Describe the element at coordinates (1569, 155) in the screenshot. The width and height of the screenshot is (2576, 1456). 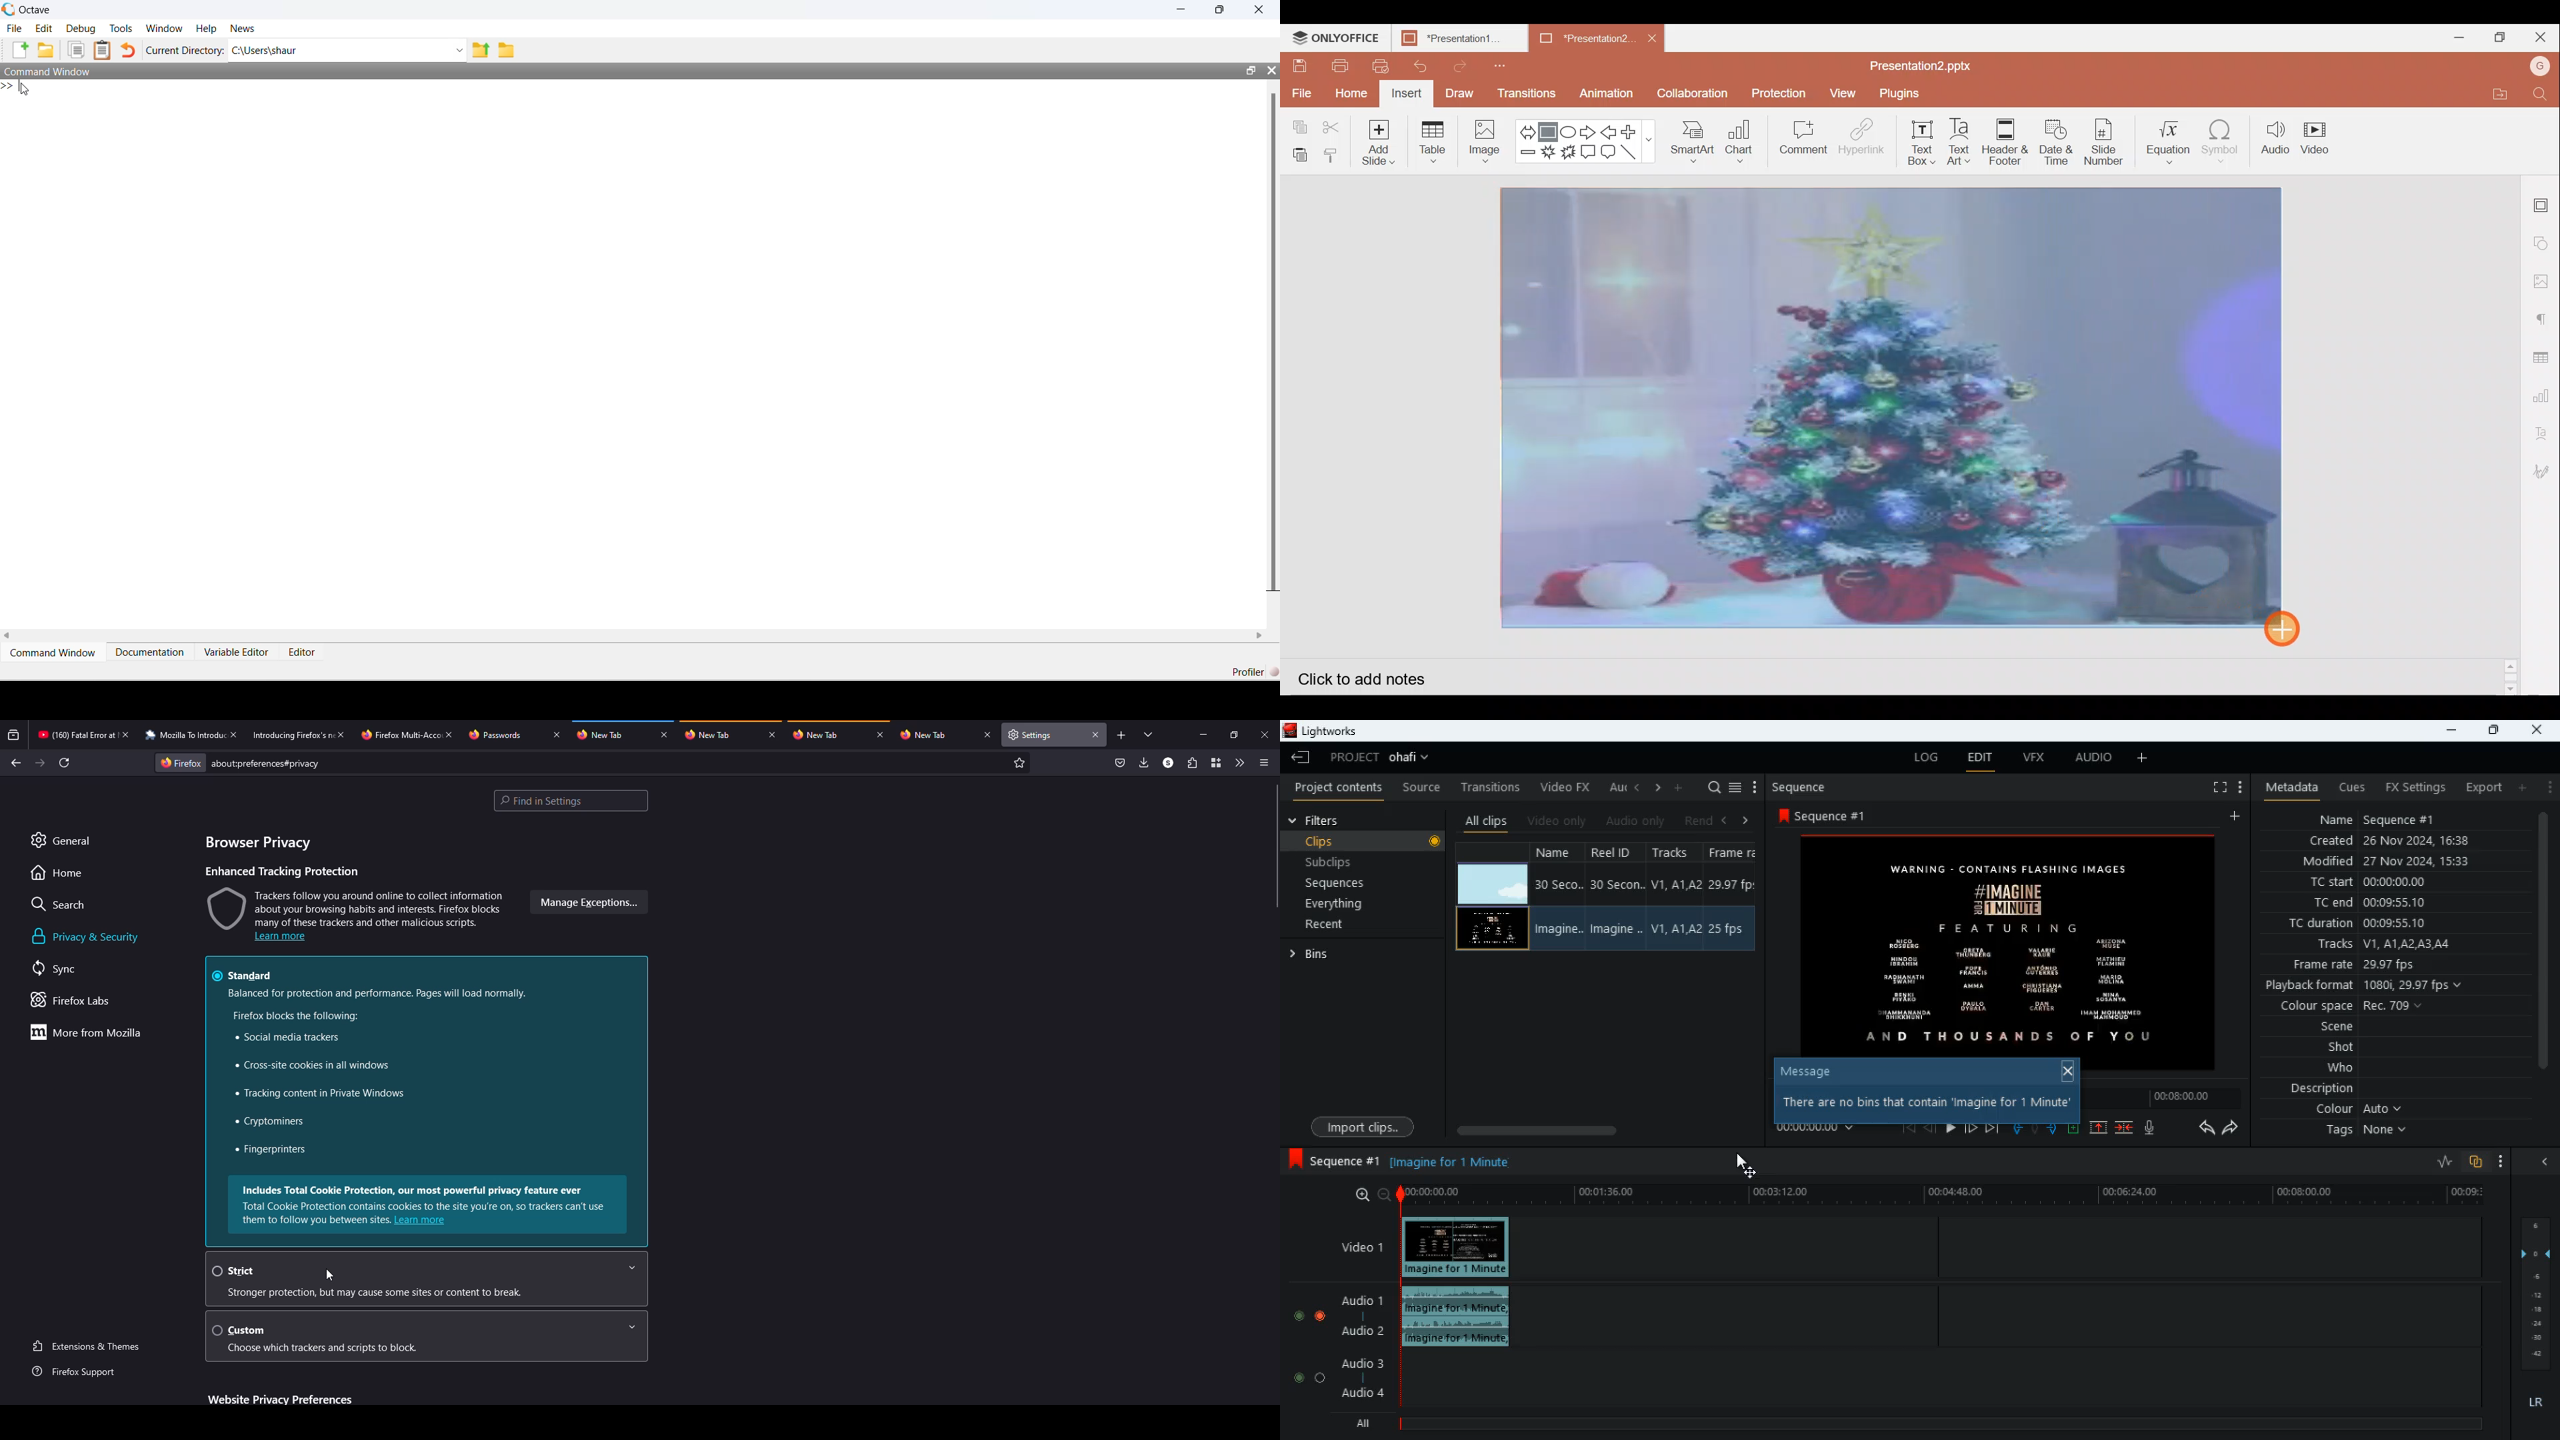
I see `Explosion 2` at that location.